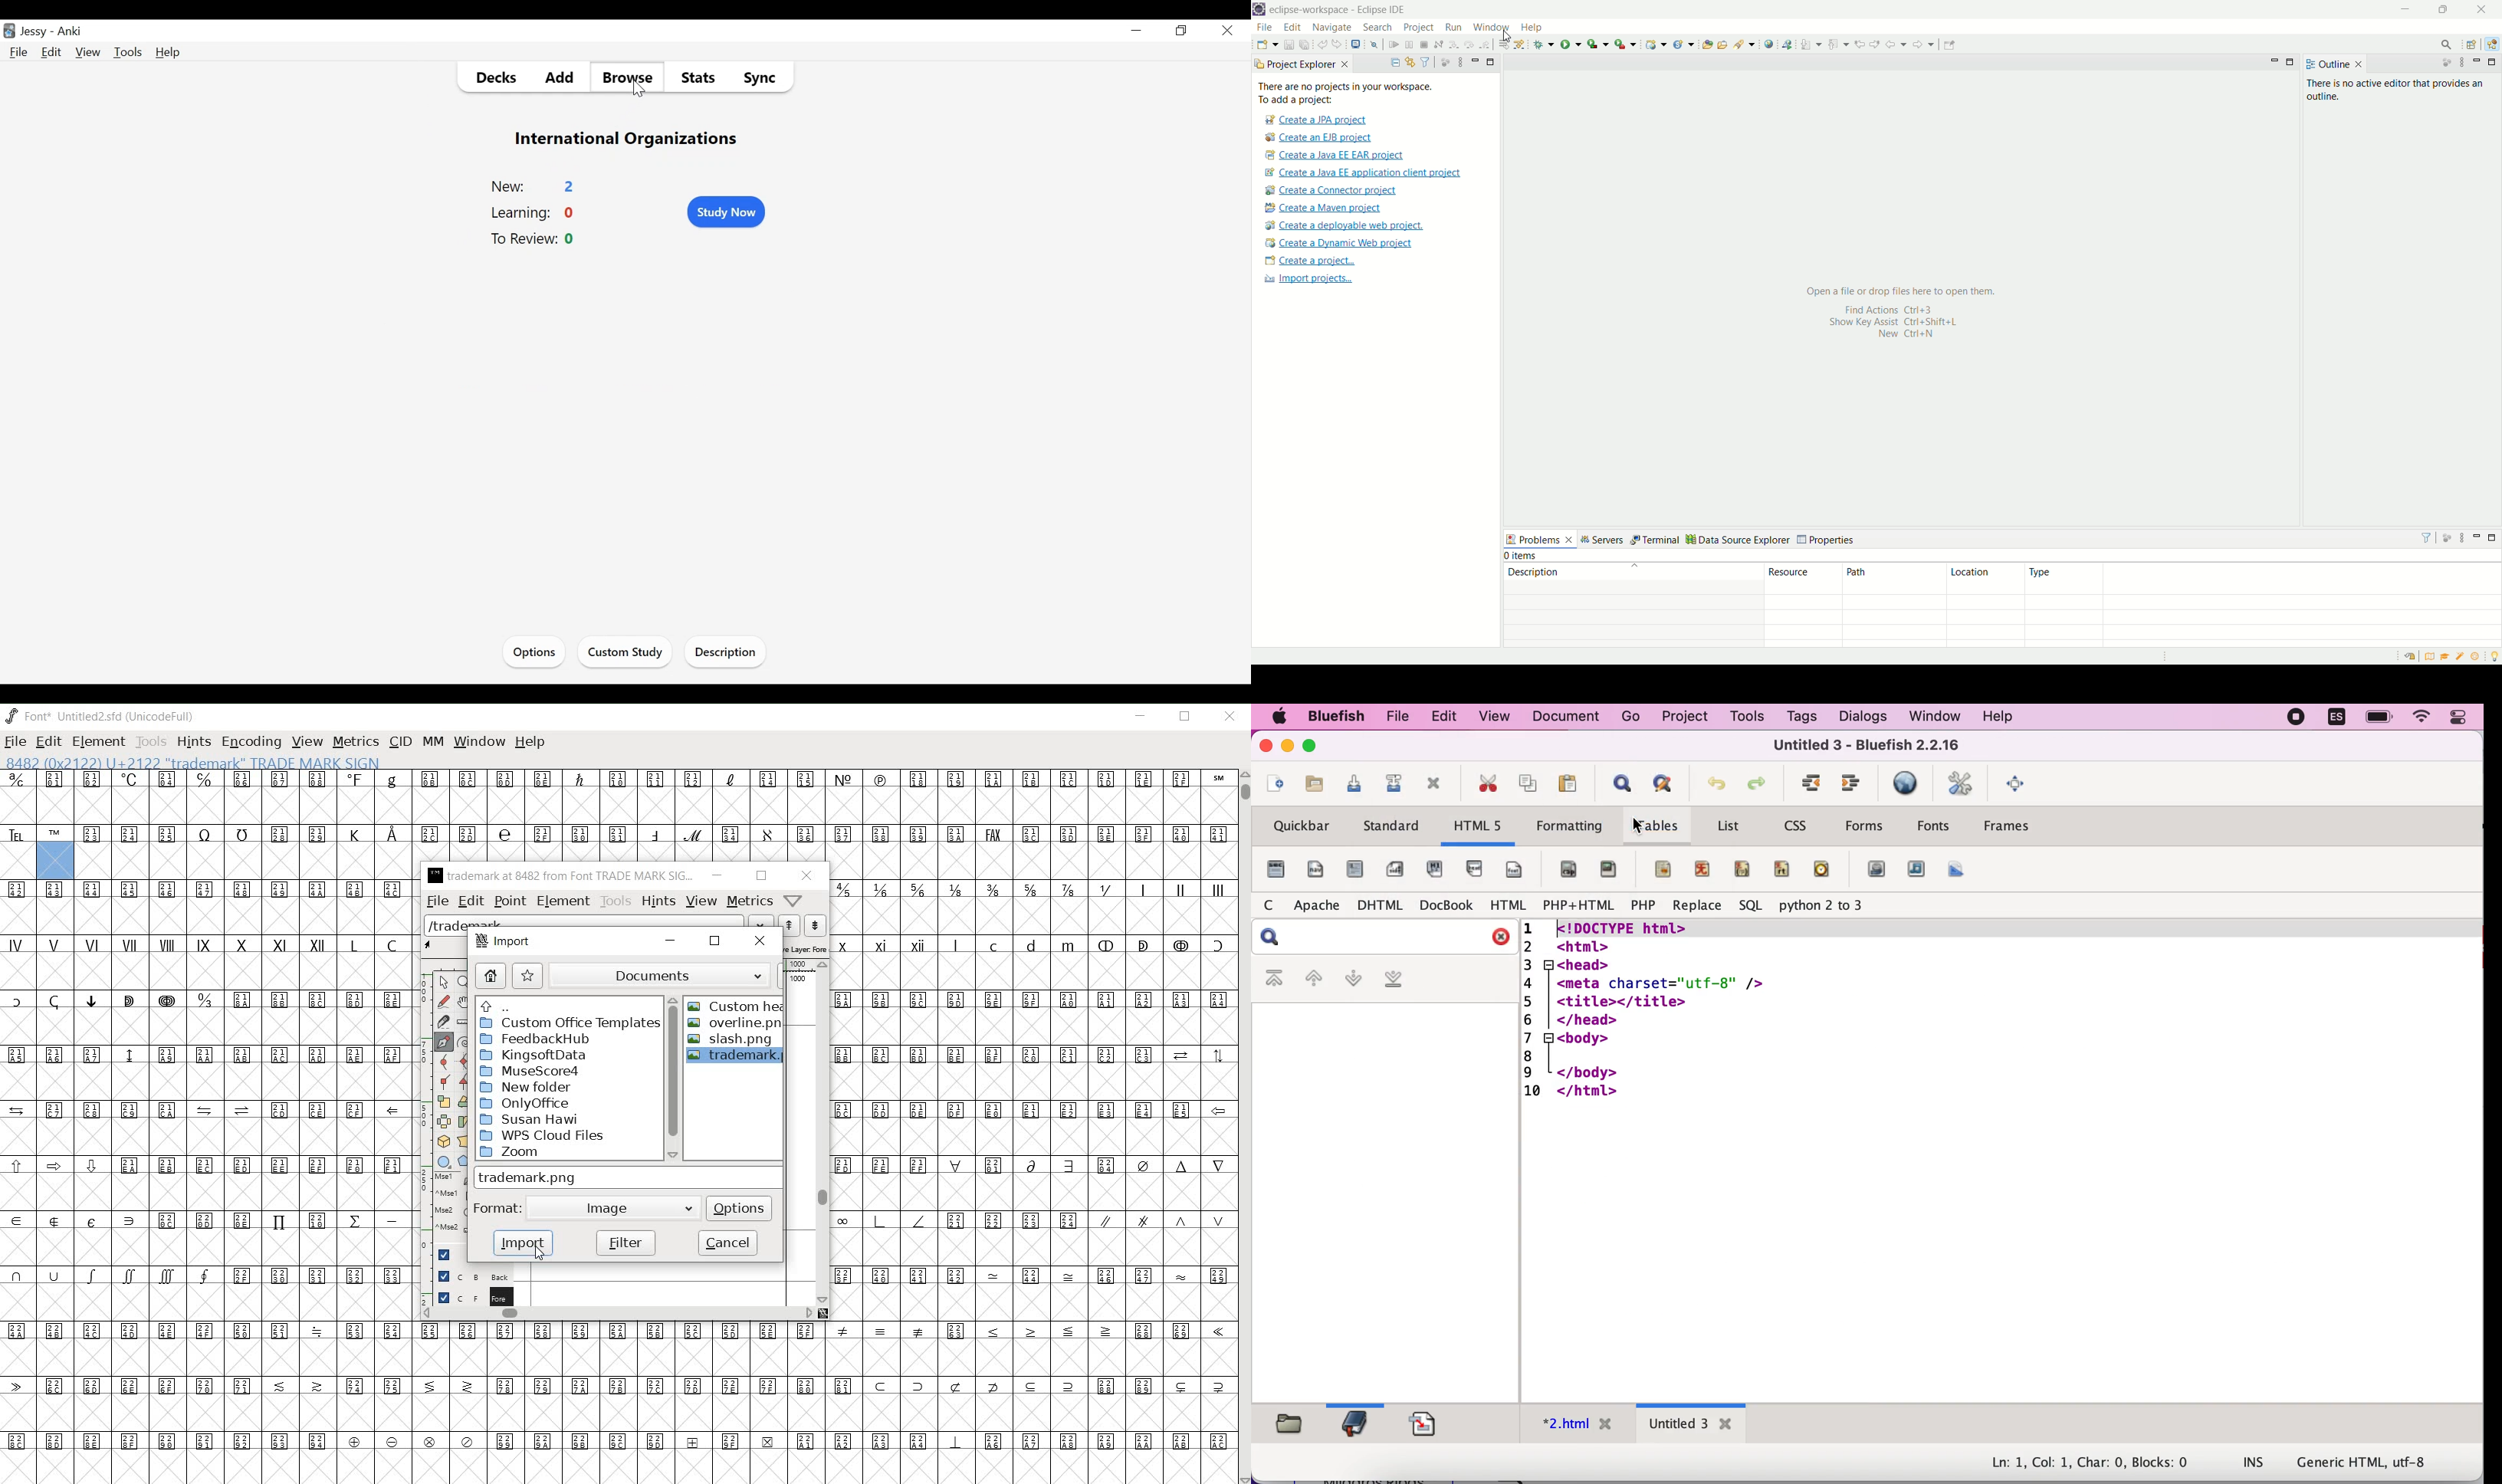 The width and height of the screenshot is (2520, 1484). What do you see at coordinates (589, 1177) in the screenshot?
I see `TRADEMARK.PNG` at bounding box center [589, 1177].